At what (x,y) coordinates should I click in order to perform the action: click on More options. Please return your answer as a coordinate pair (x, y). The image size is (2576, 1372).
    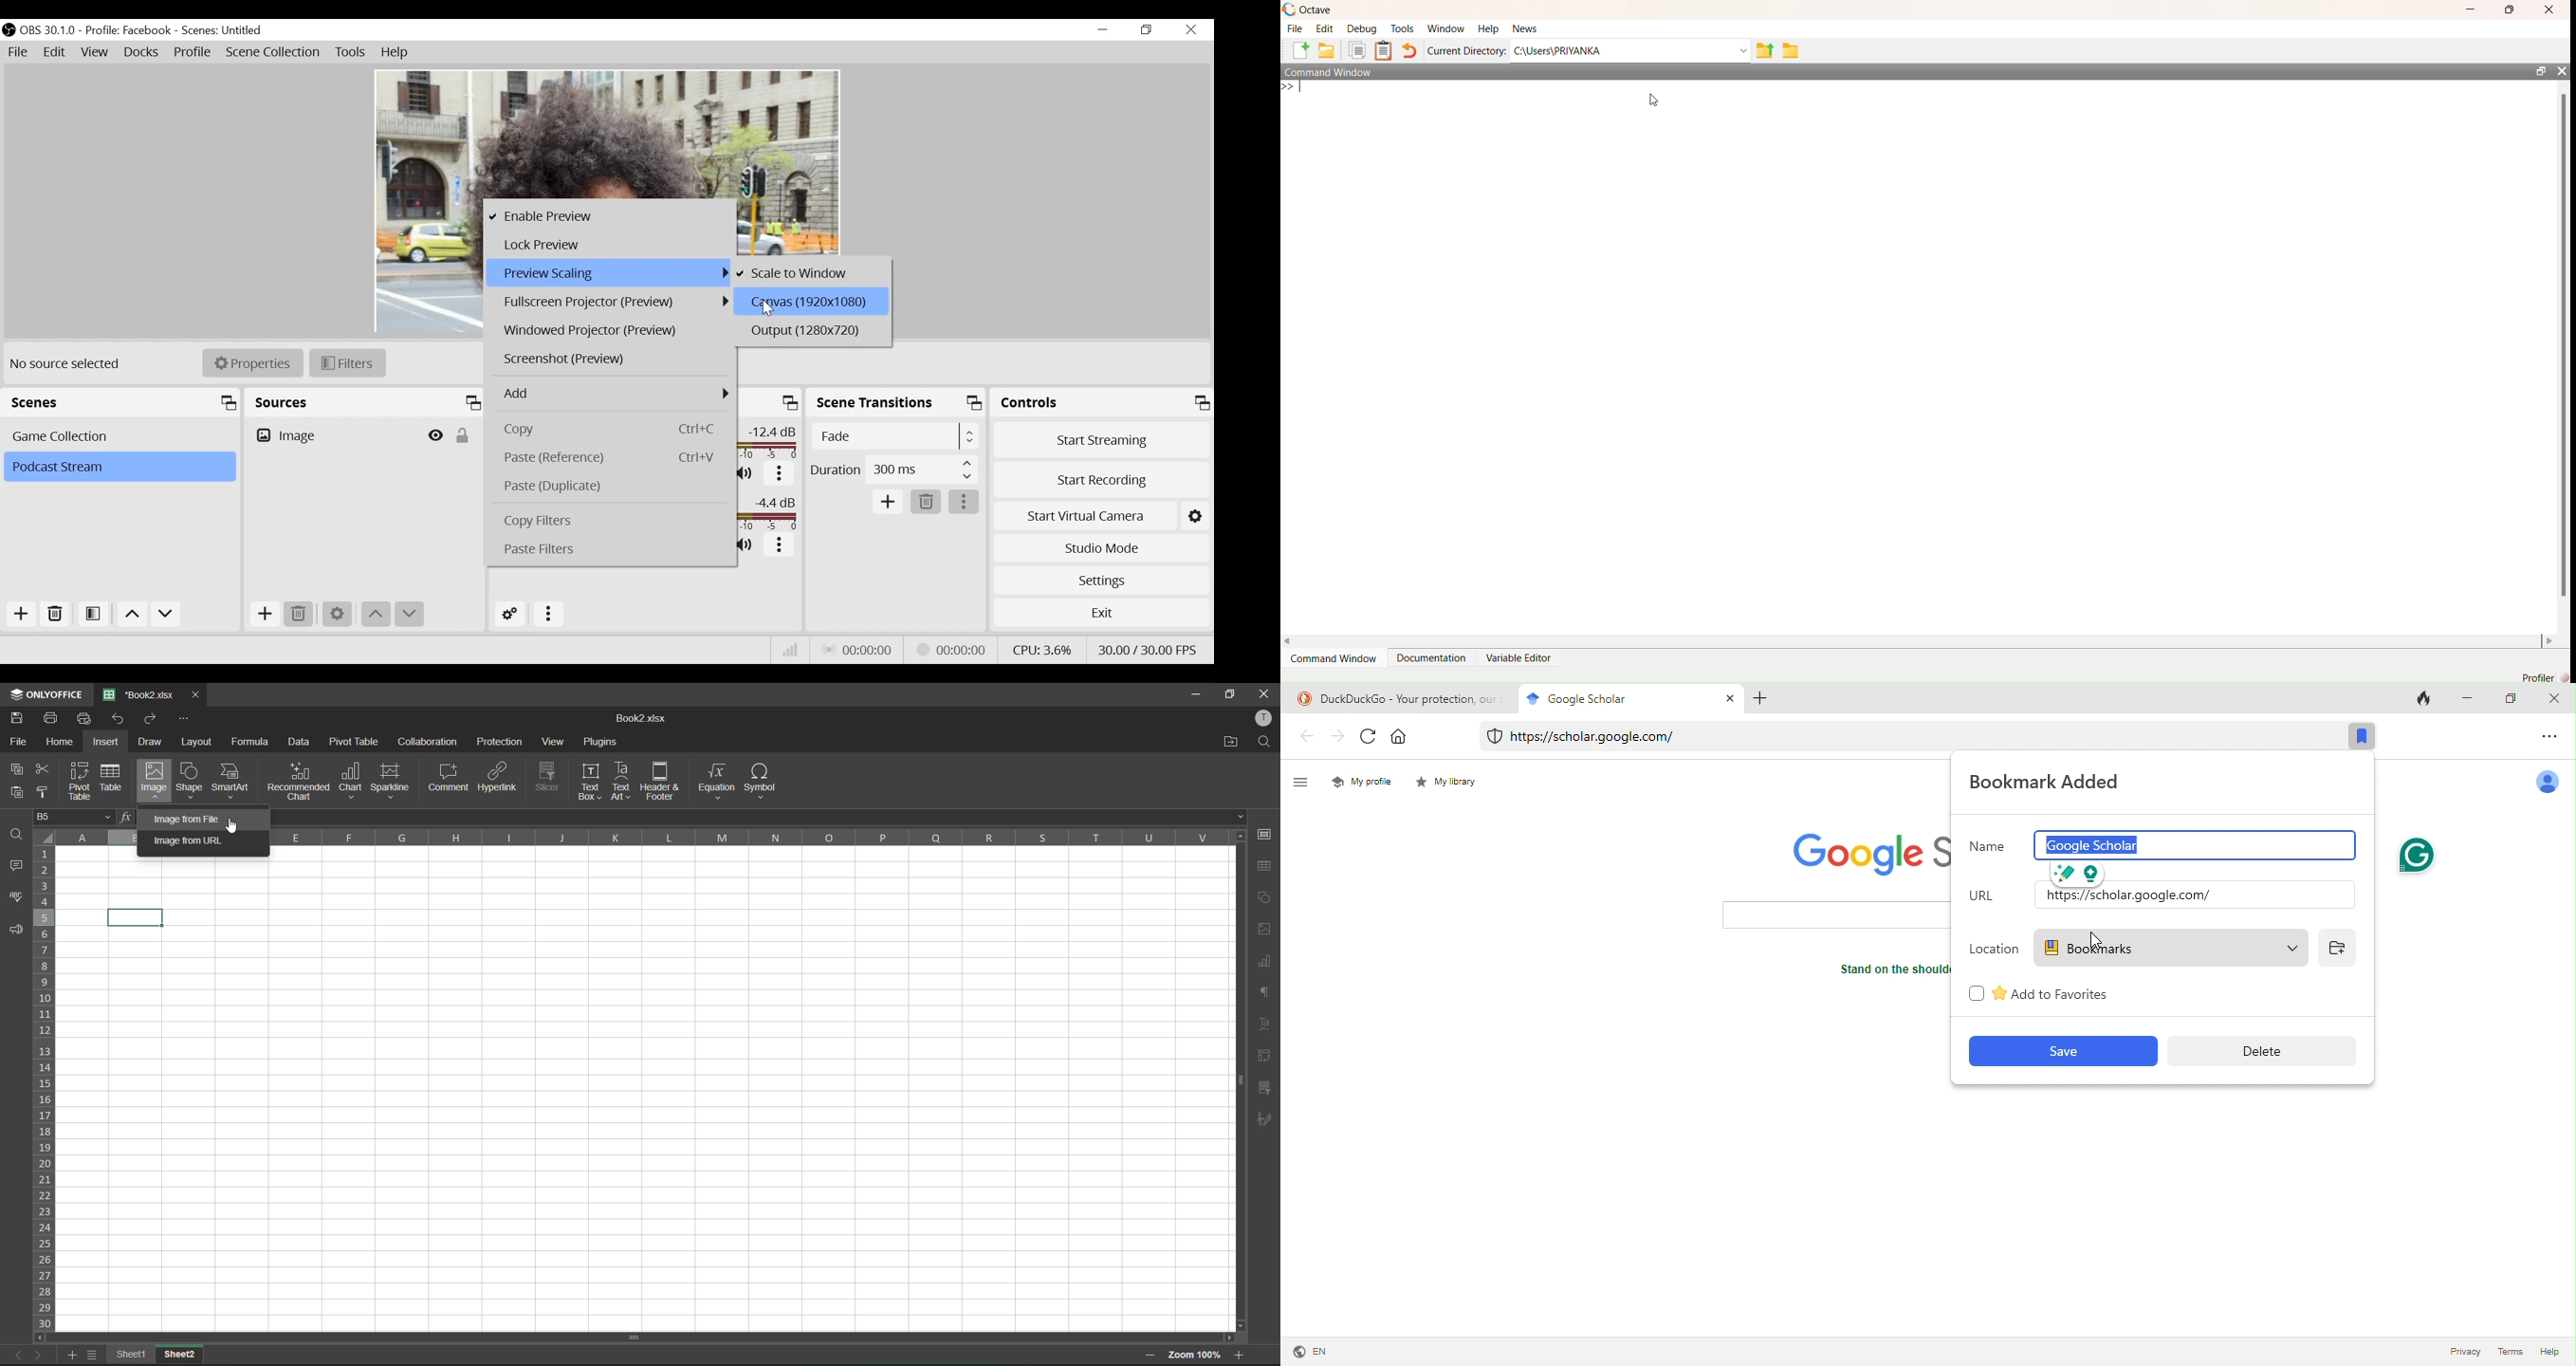
    Looking at the image, I should click on (966, 501).